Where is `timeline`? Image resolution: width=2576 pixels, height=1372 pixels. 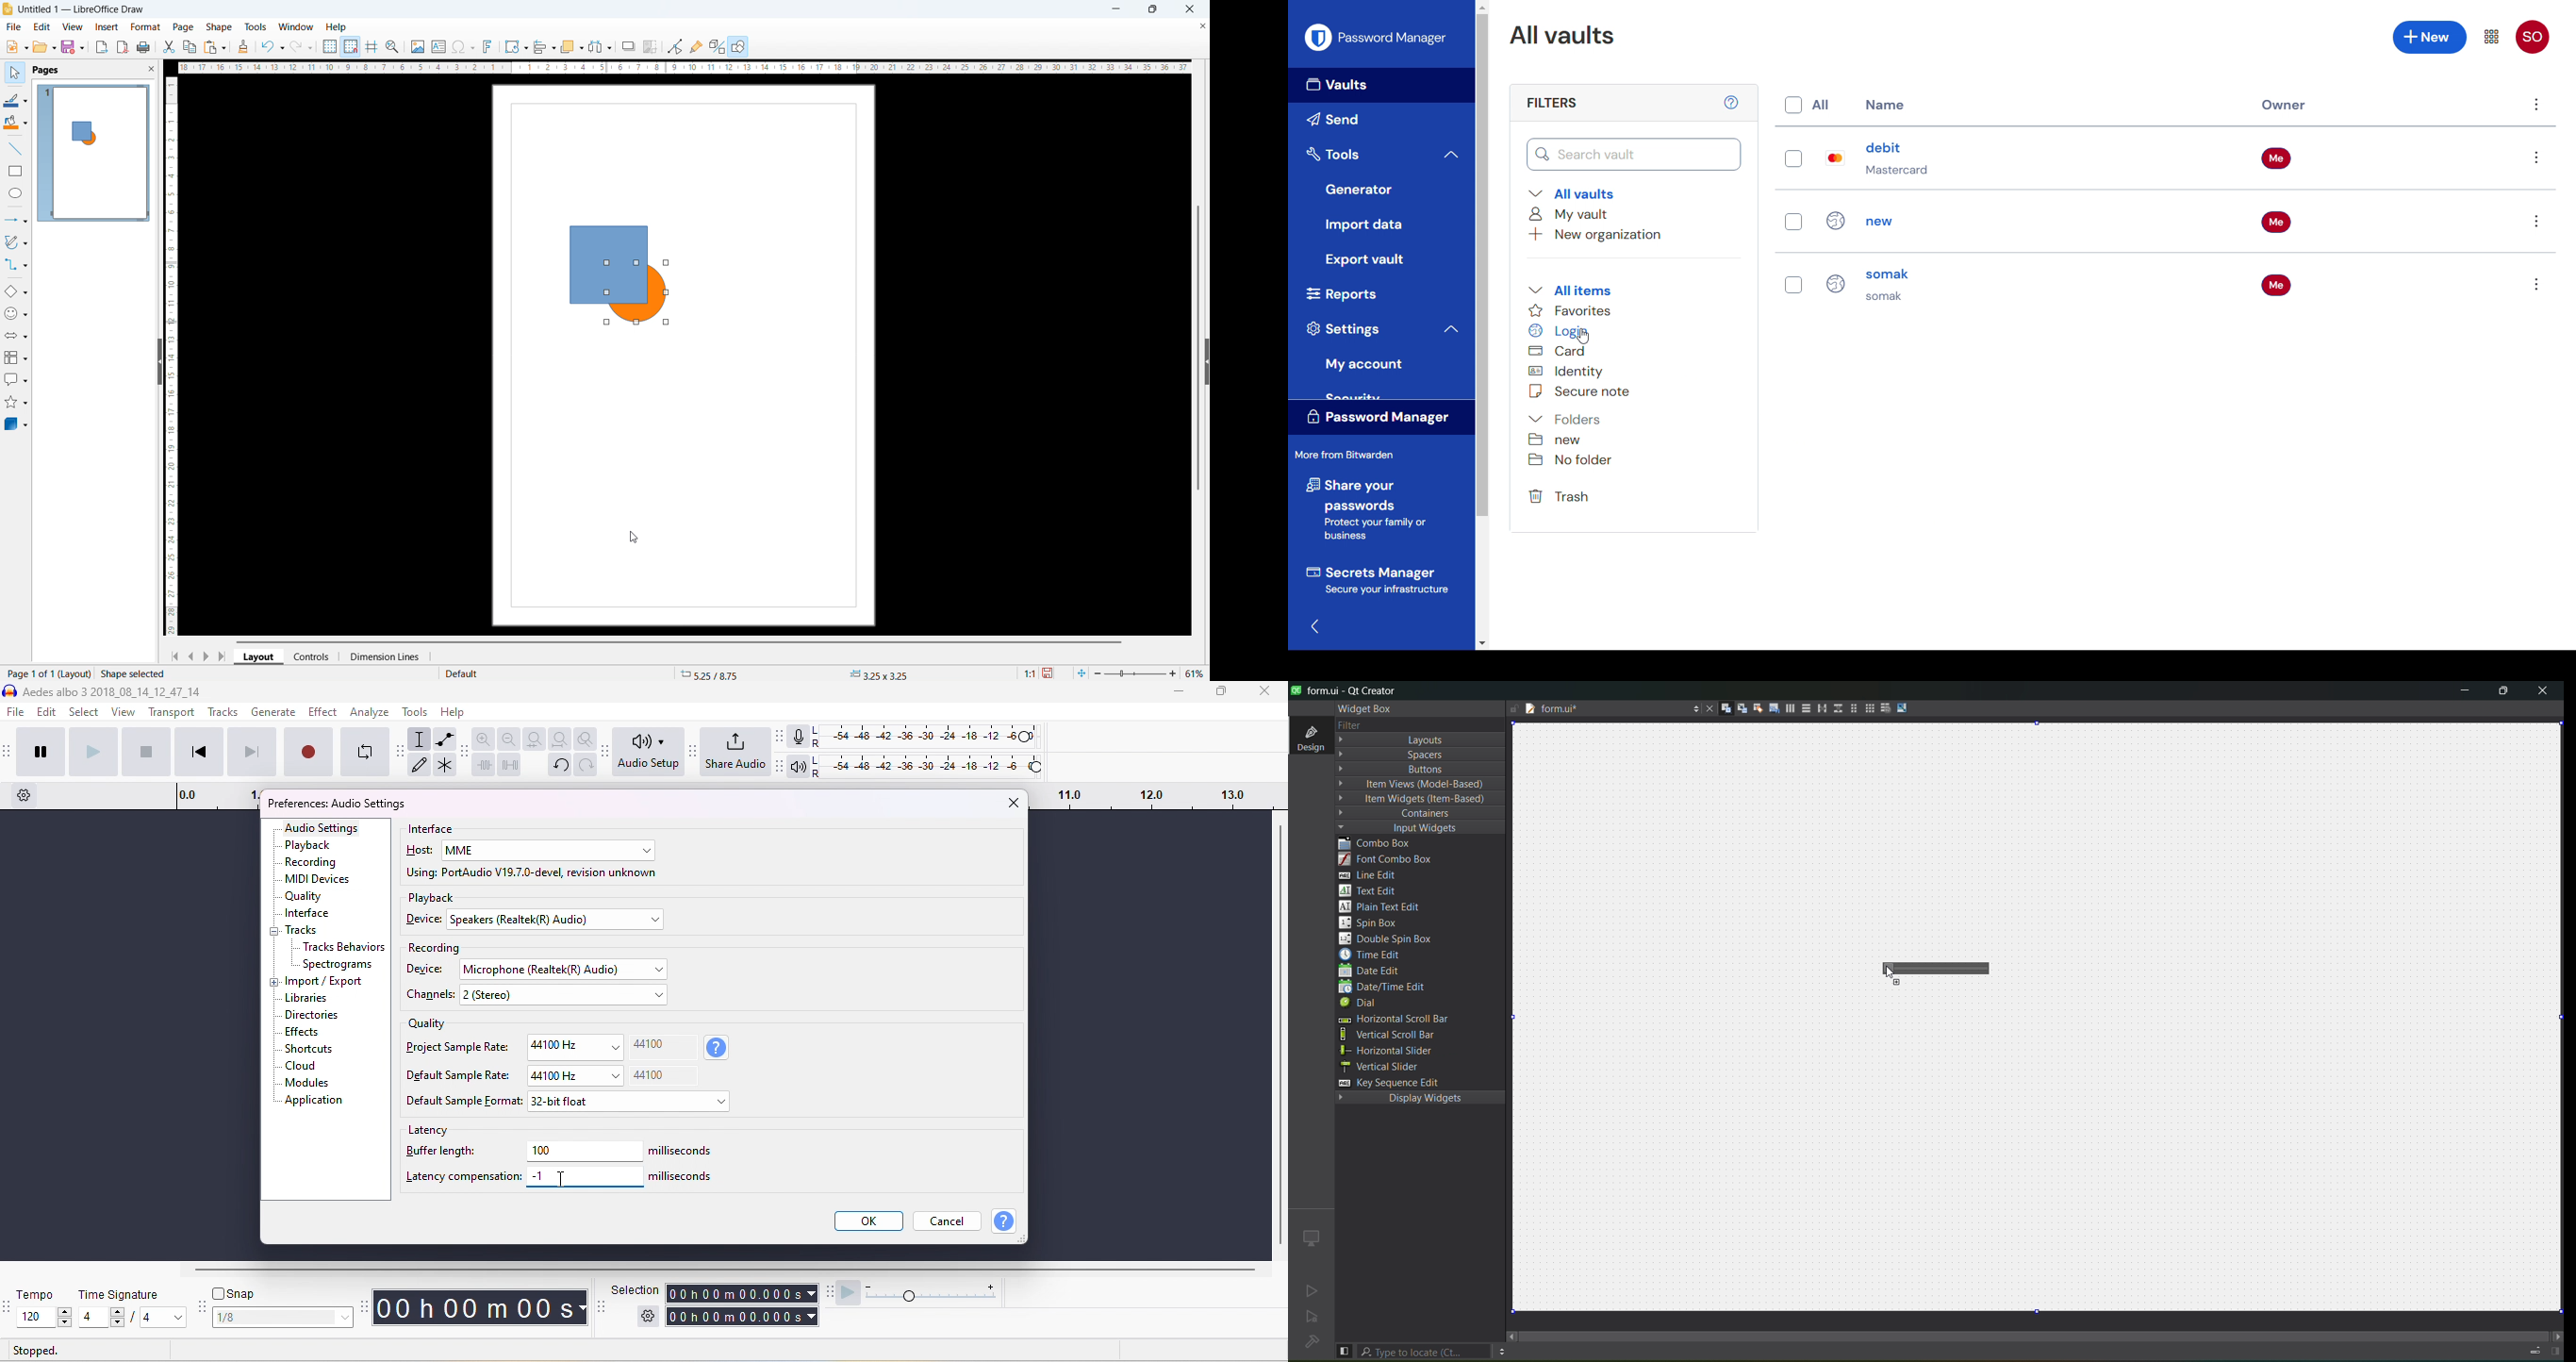 timeline is located at coordinates (217, 796).